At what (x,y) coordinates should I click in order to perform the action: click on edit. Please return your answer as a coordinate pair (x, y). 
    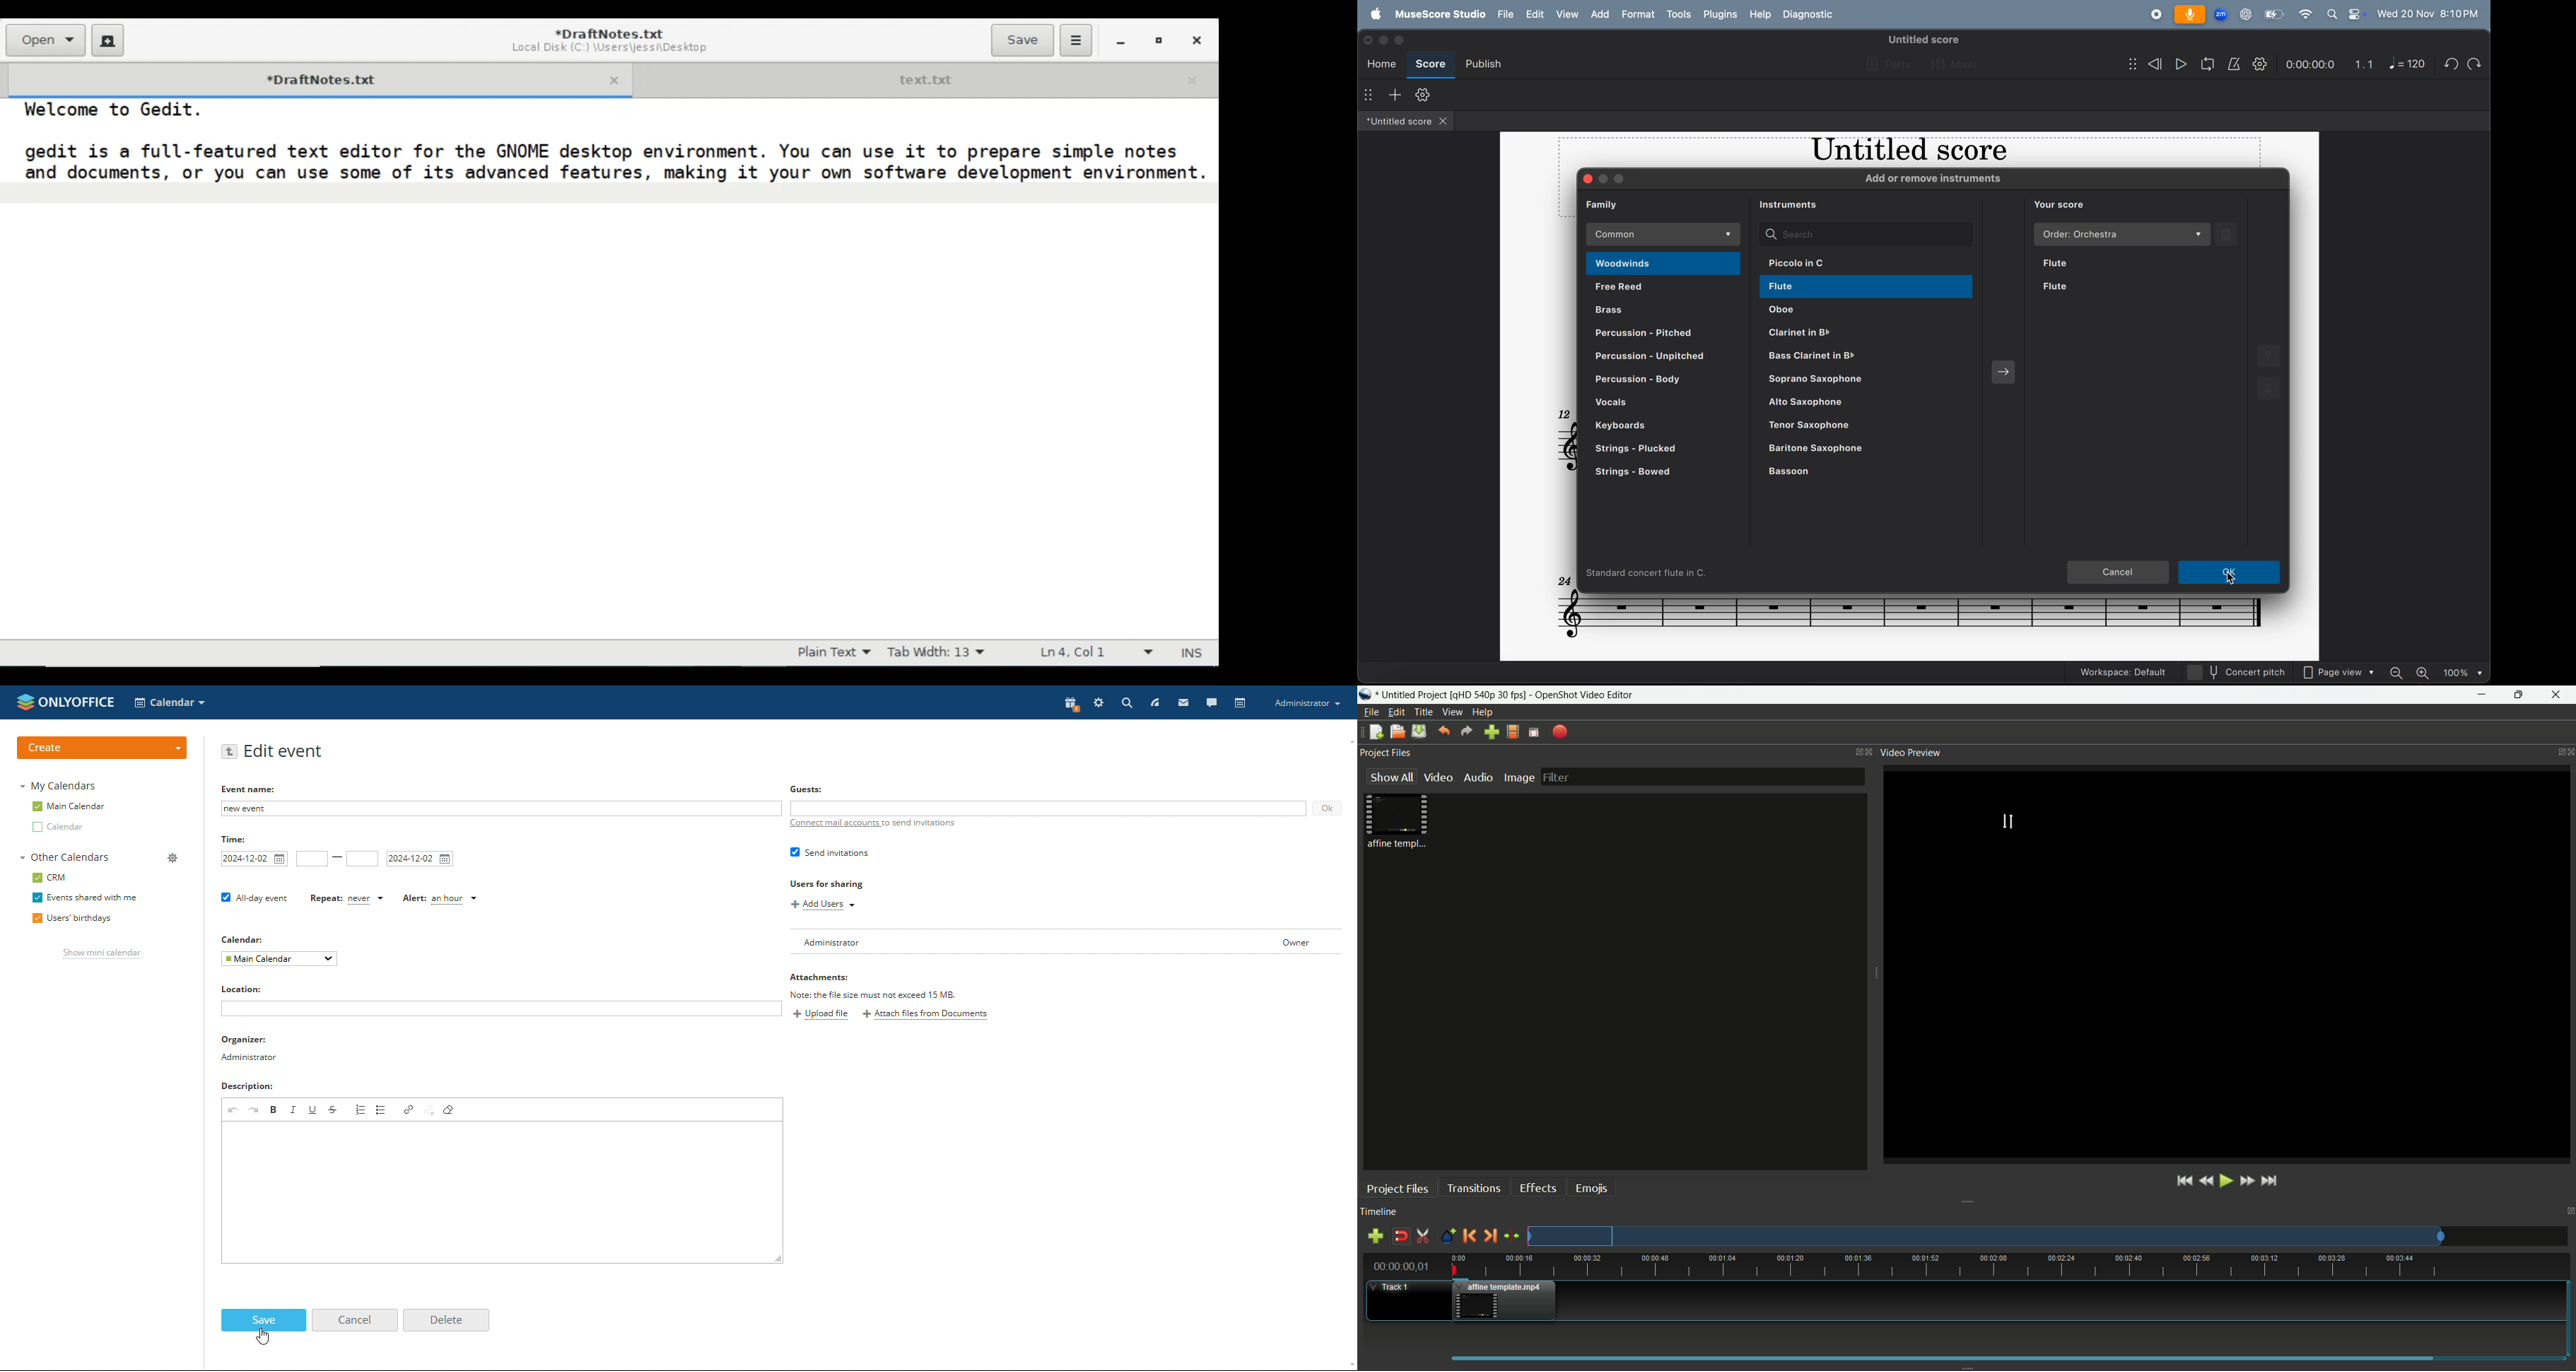
    Looking at the image, I should click on (1536, 14).